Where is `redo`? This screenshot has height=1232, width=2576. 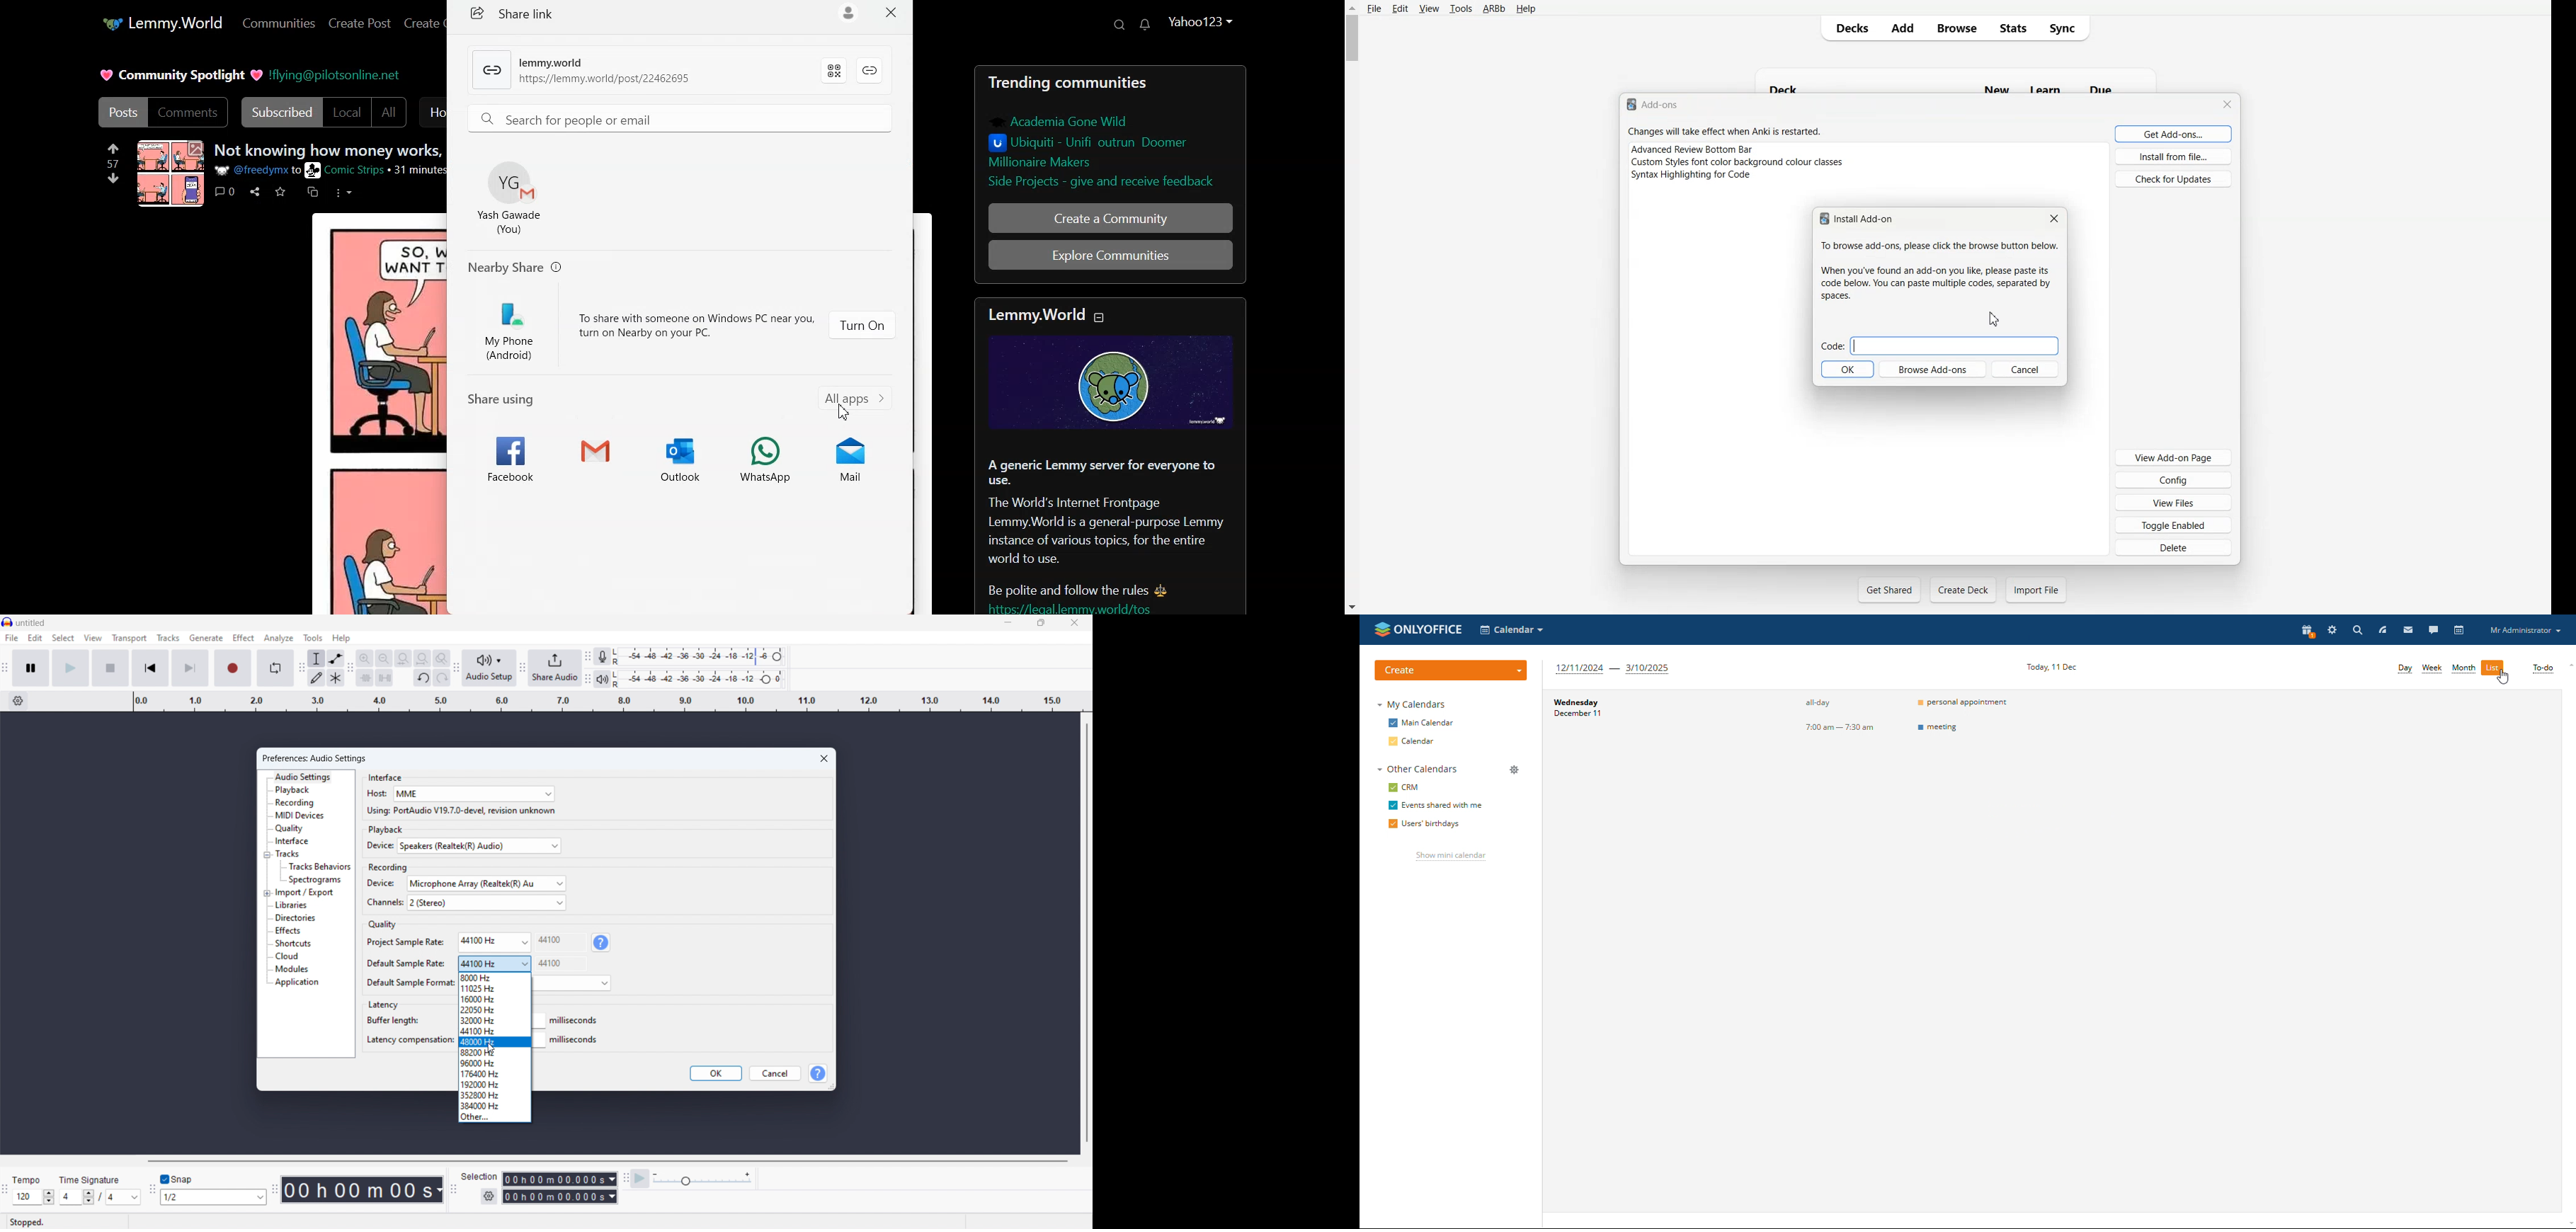 redo is located at coordinates (442, 678).